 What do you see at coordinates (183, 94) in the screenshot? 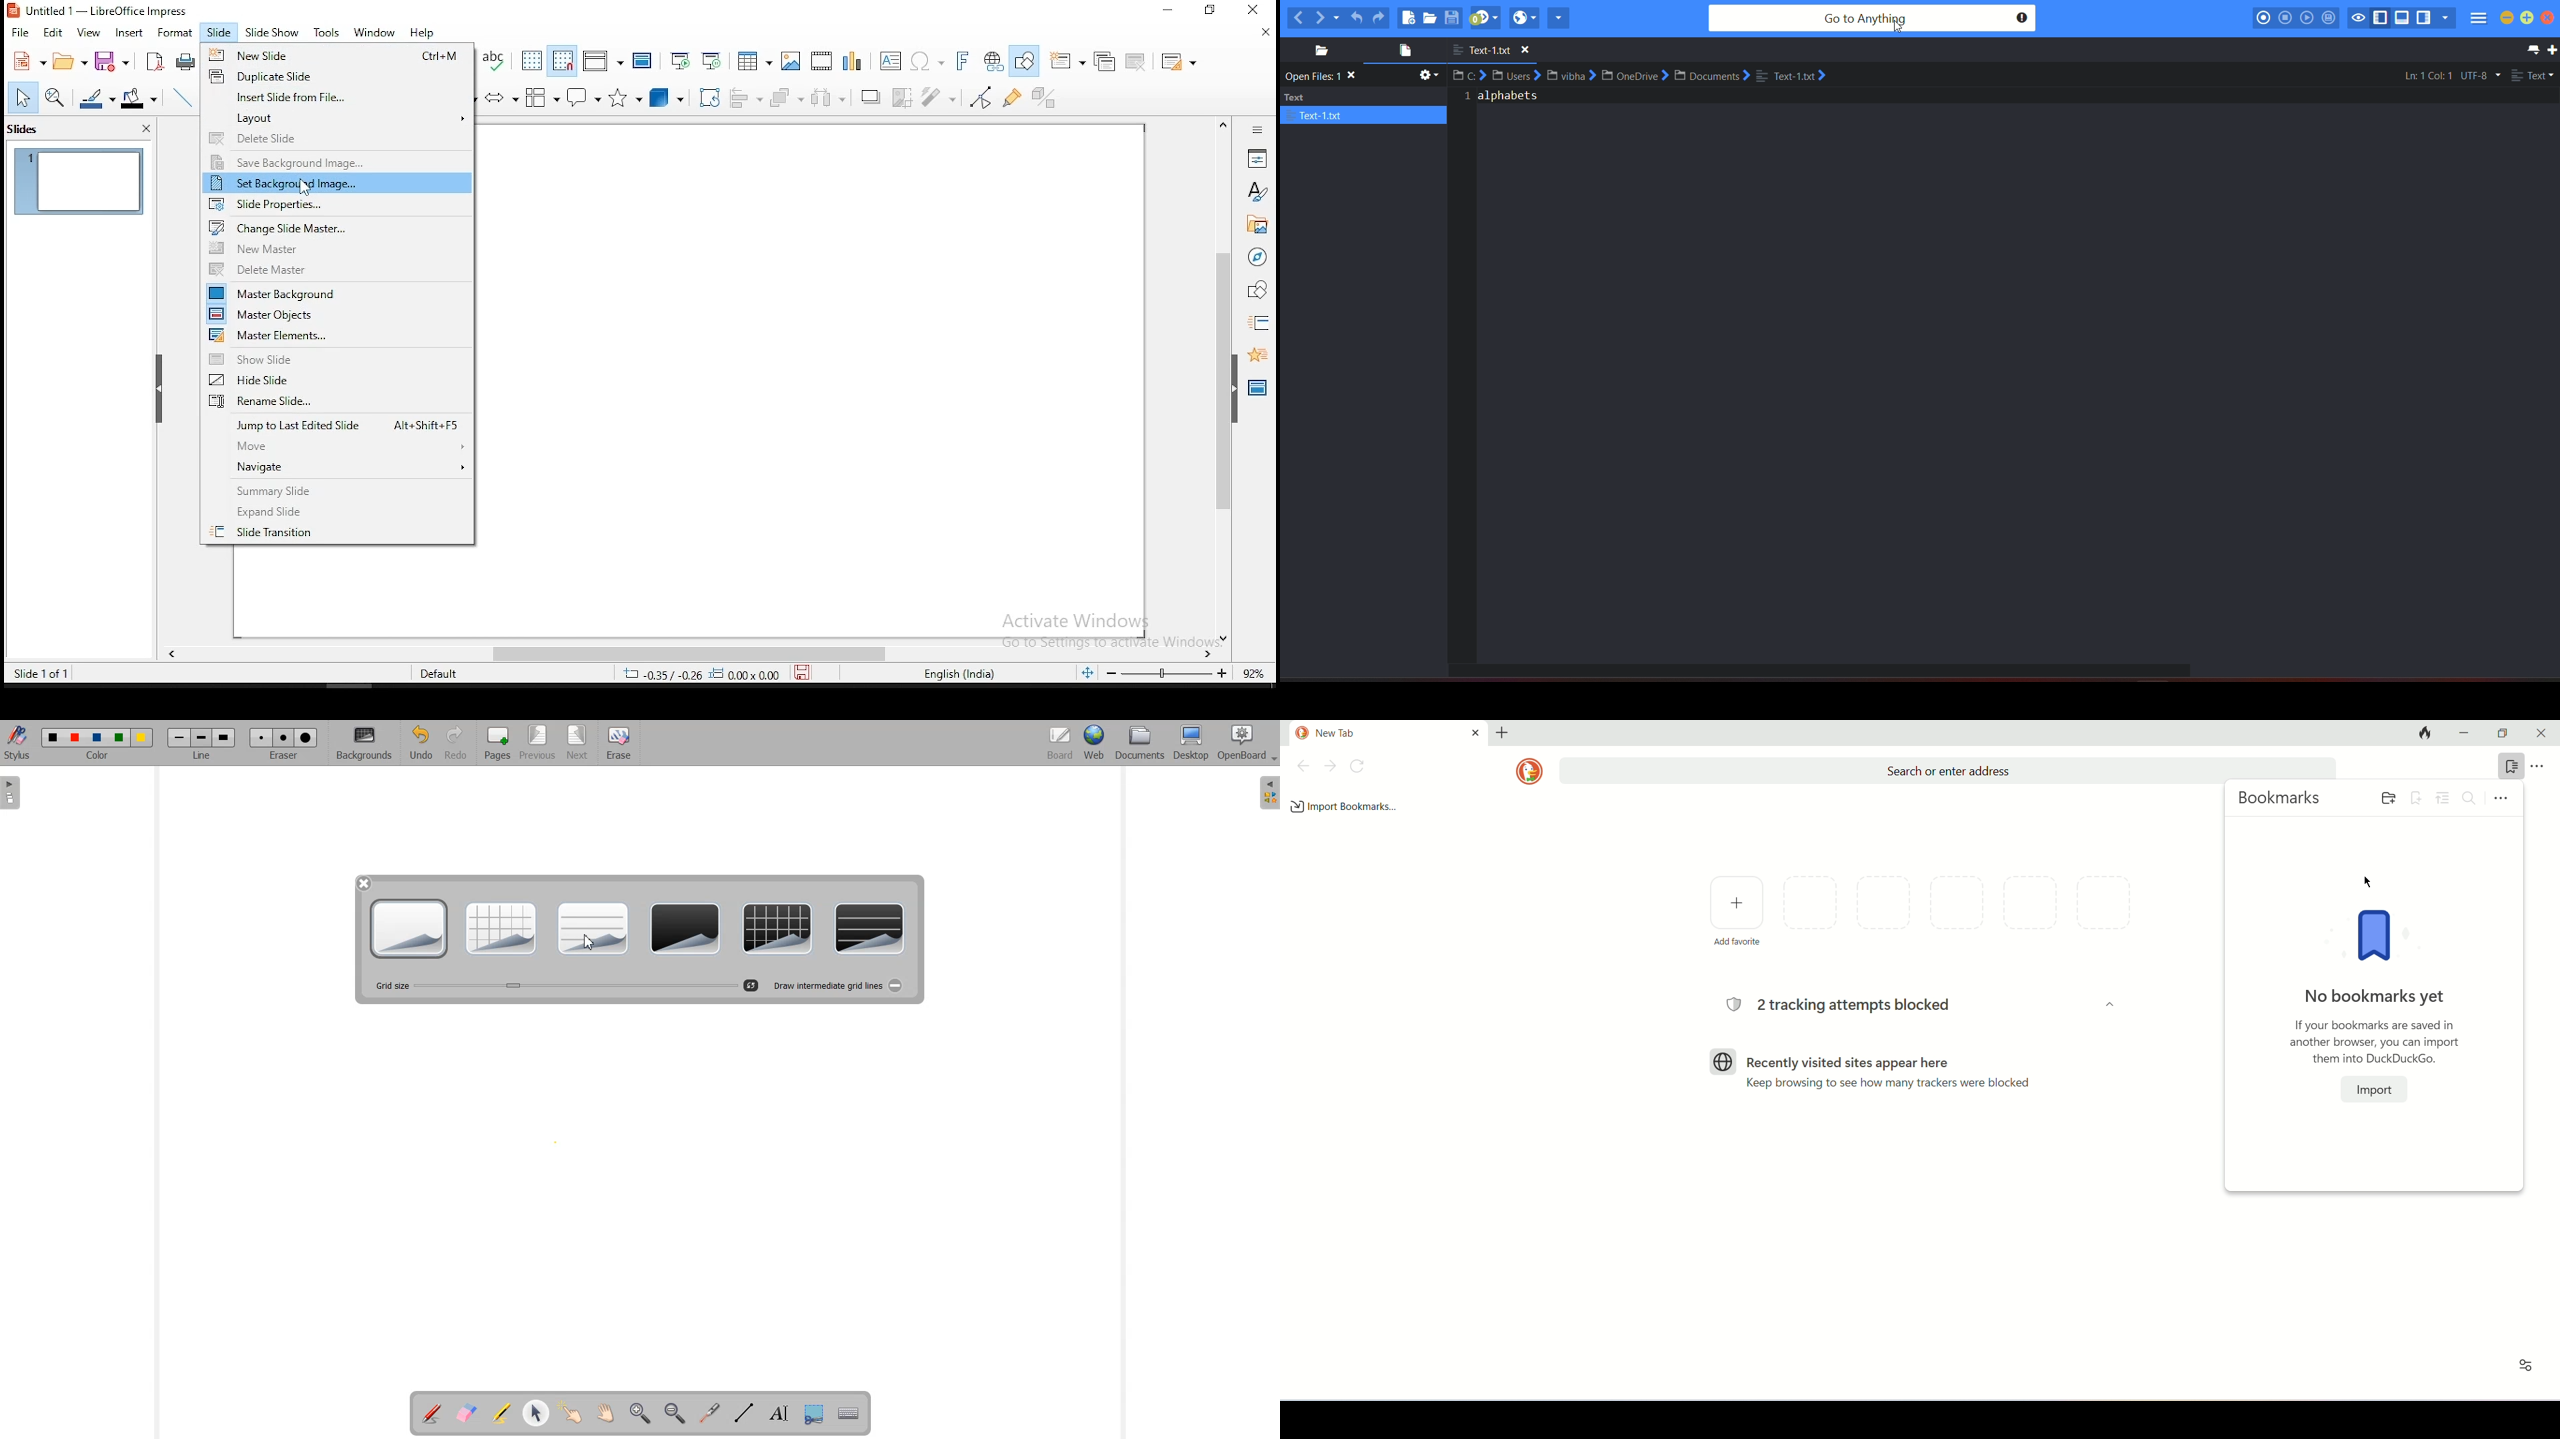
I see `line` at bounding box center [183, 94].